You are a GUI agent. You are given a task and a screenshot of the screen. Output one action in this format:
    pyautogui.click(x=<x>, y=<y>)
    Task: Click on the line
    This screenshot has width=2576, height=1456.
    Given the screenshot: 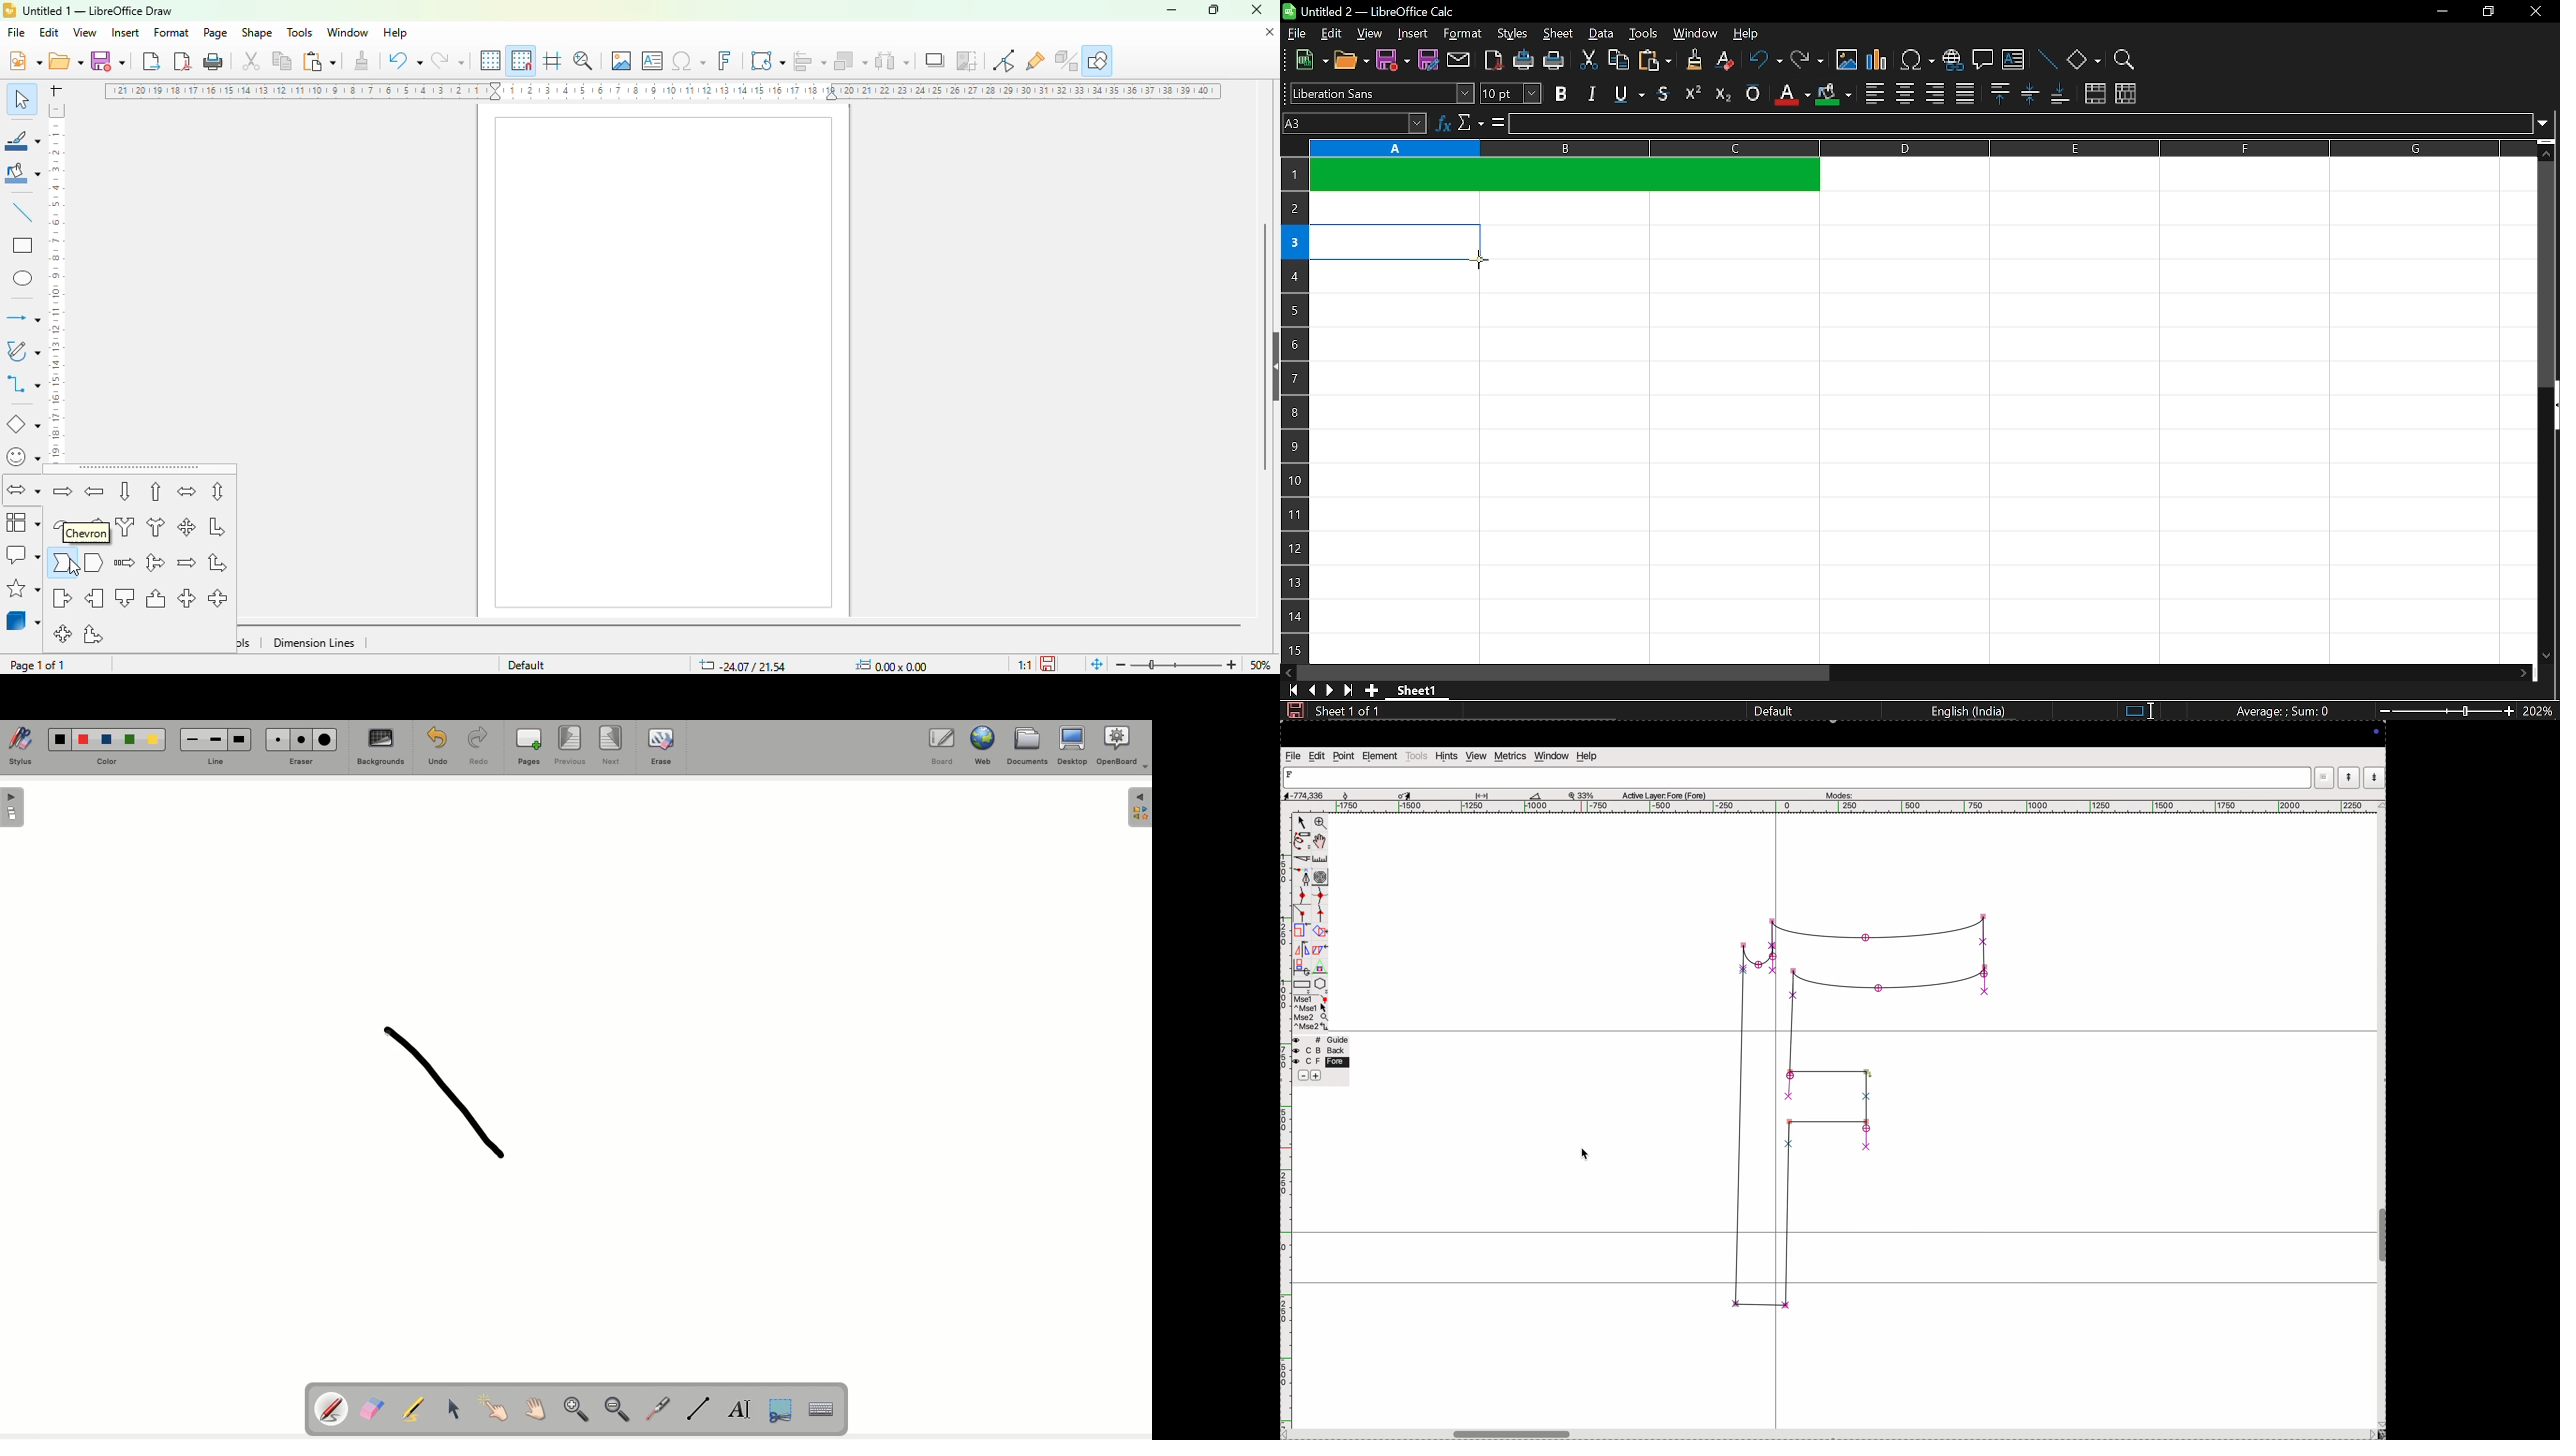 What is the action you would take?
    pyautogui.click(x=2047, y=59)
    